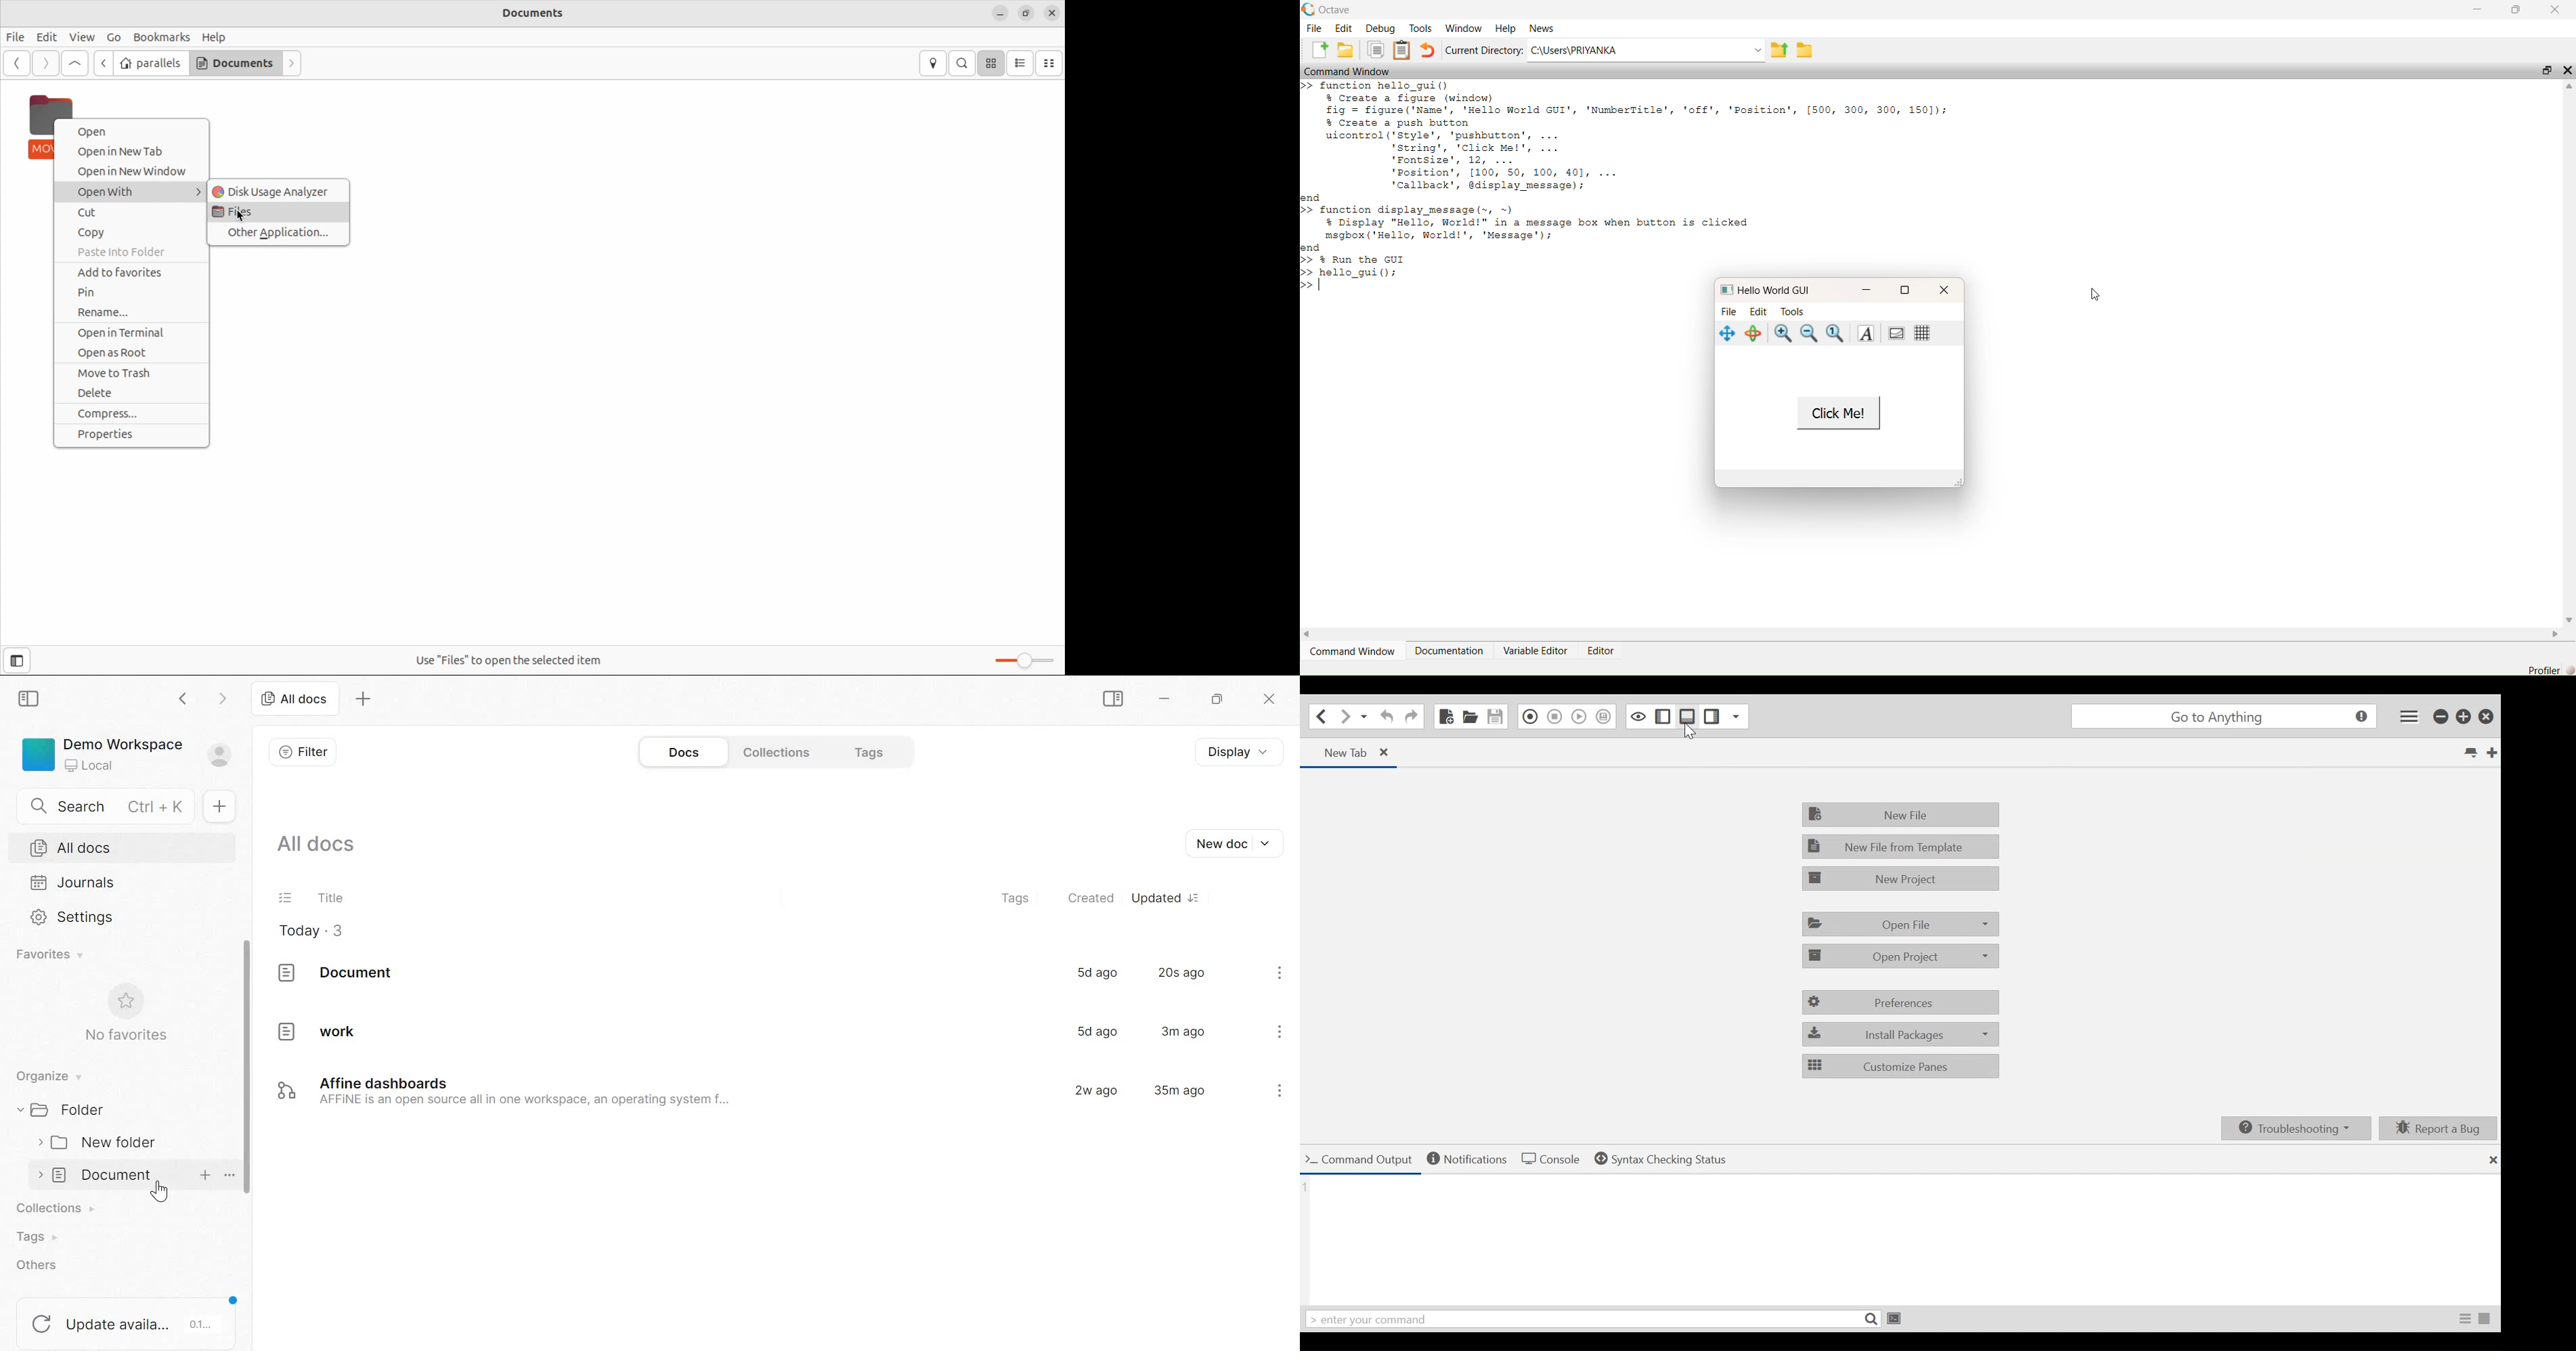 Image resolution: width=2576 pixels, height=1372 pixels. I want to click on Debug, so click(1382, 29).